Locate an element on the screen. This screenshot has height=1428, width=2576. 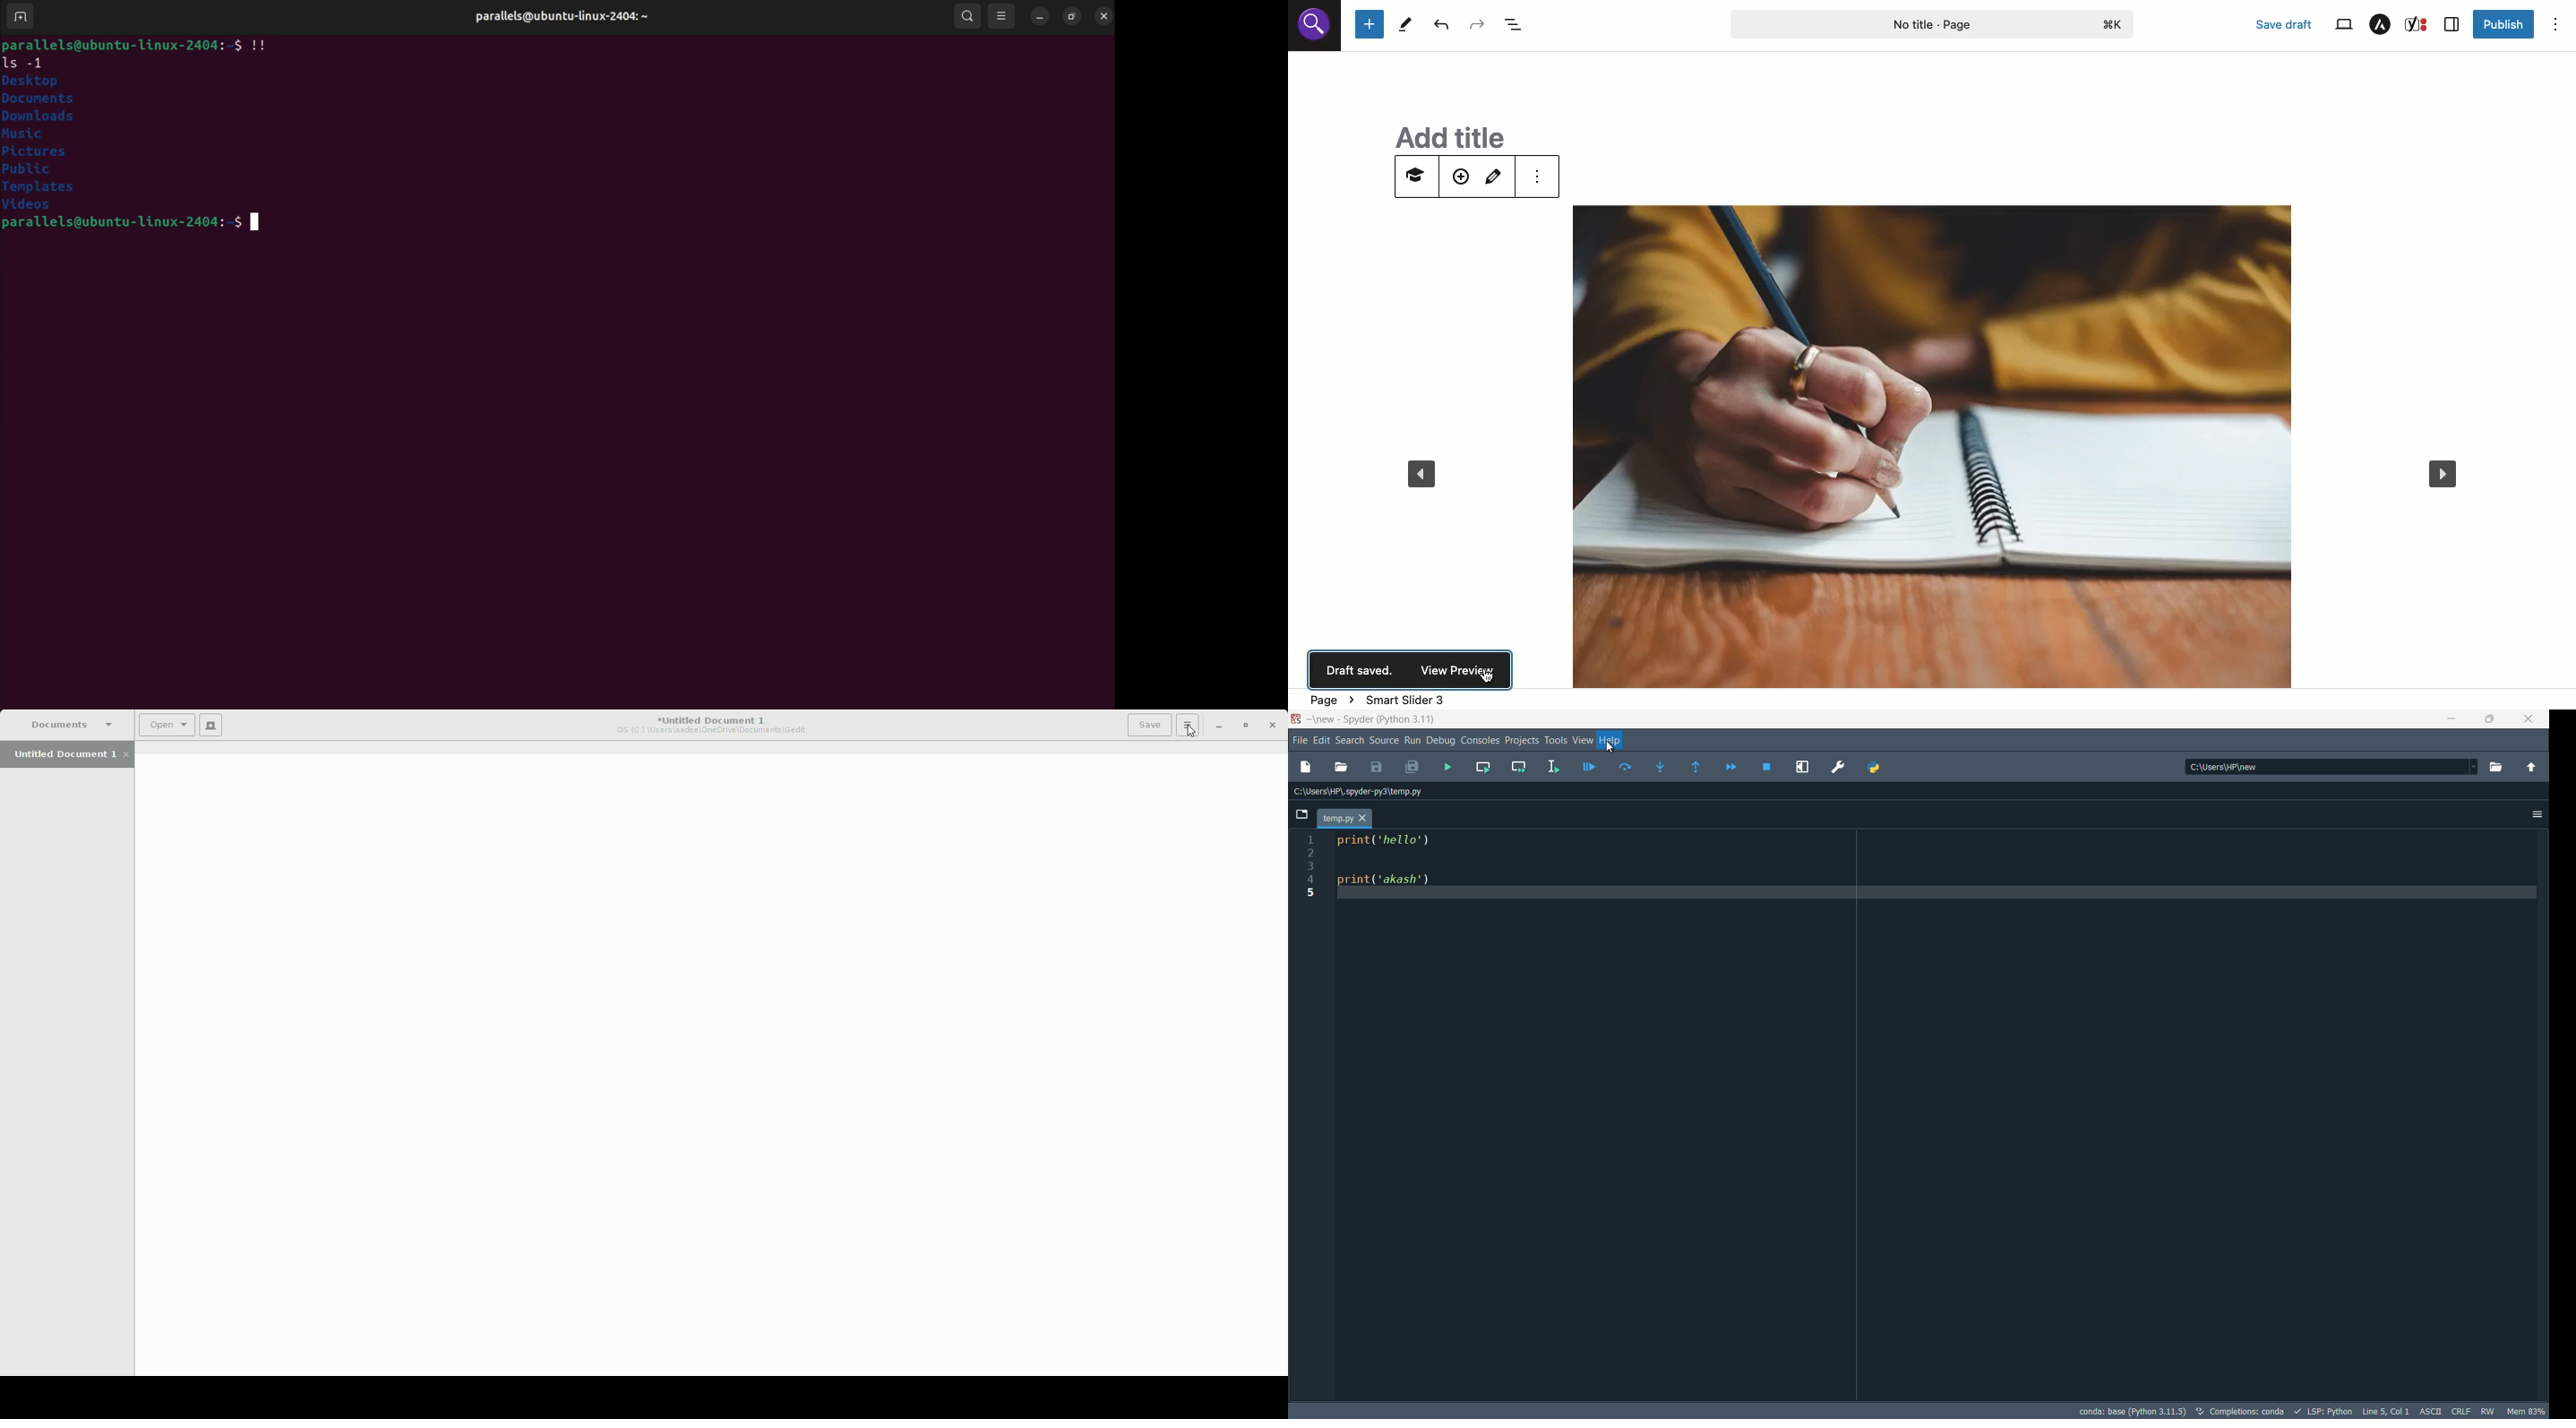
temp.py is located at coordinates (1338, 819).